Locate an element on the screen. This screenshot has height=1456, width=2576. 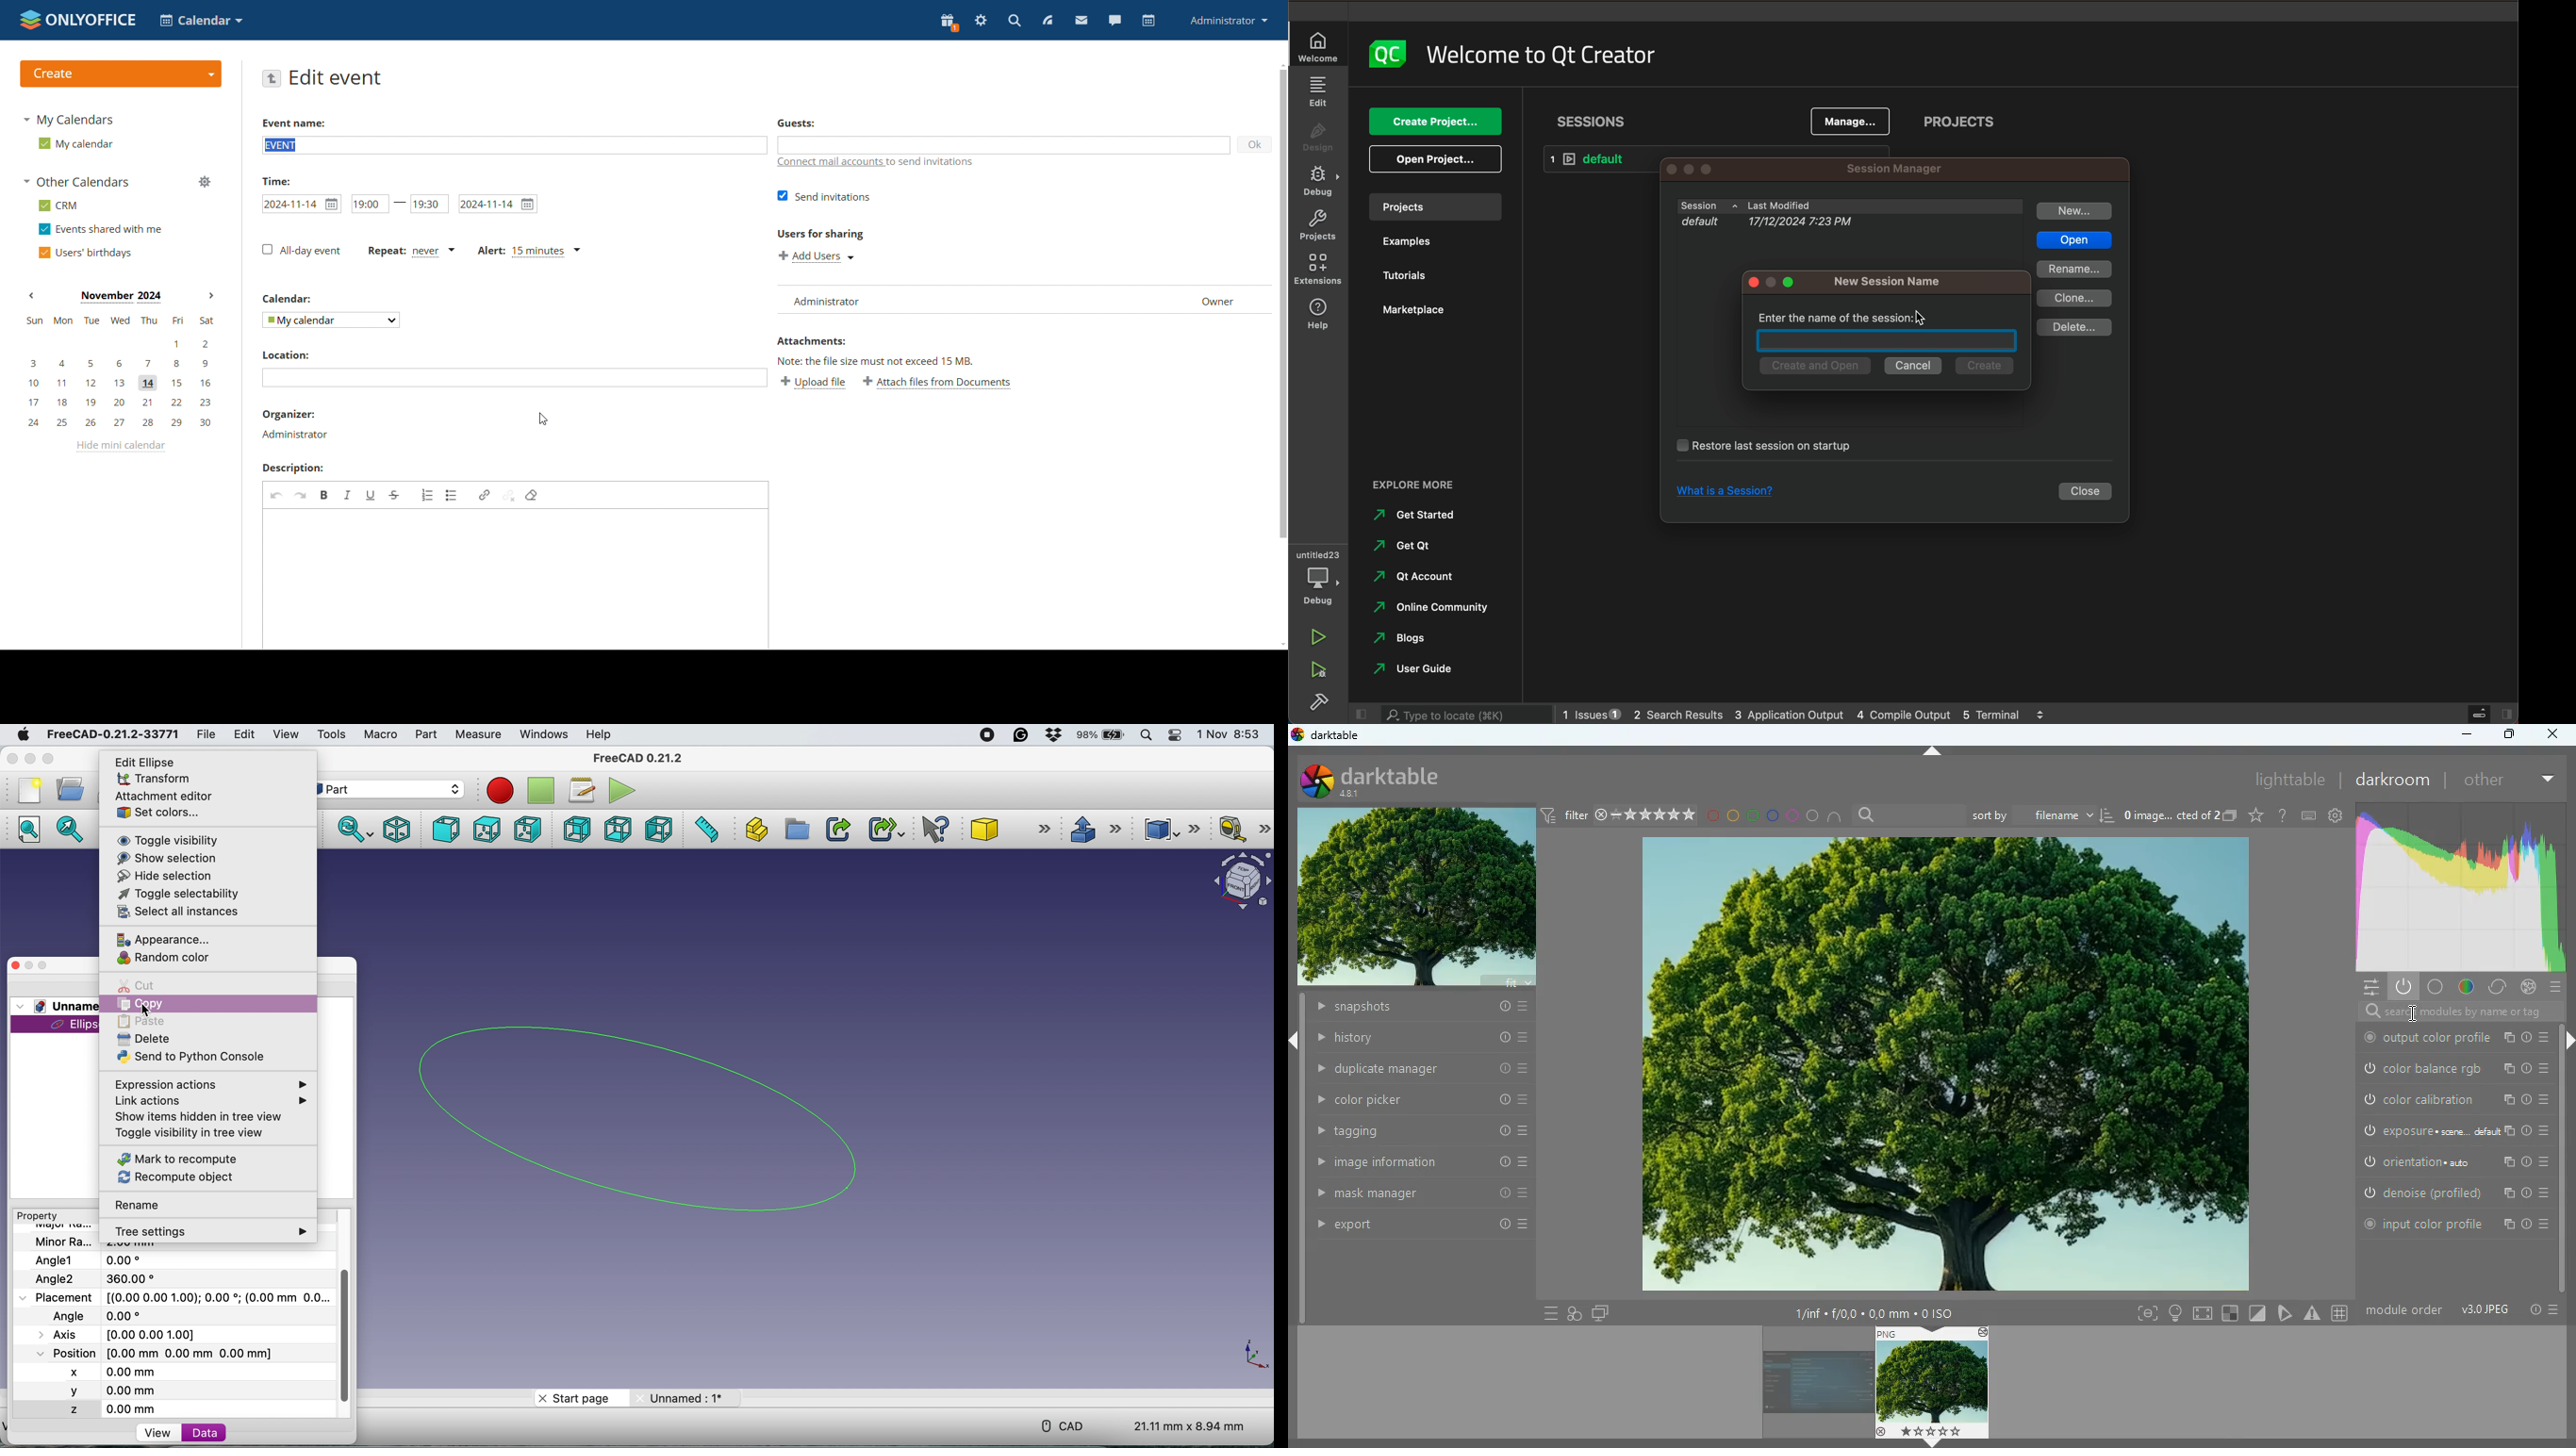
send to python console is located at coordinates (191, 1059).